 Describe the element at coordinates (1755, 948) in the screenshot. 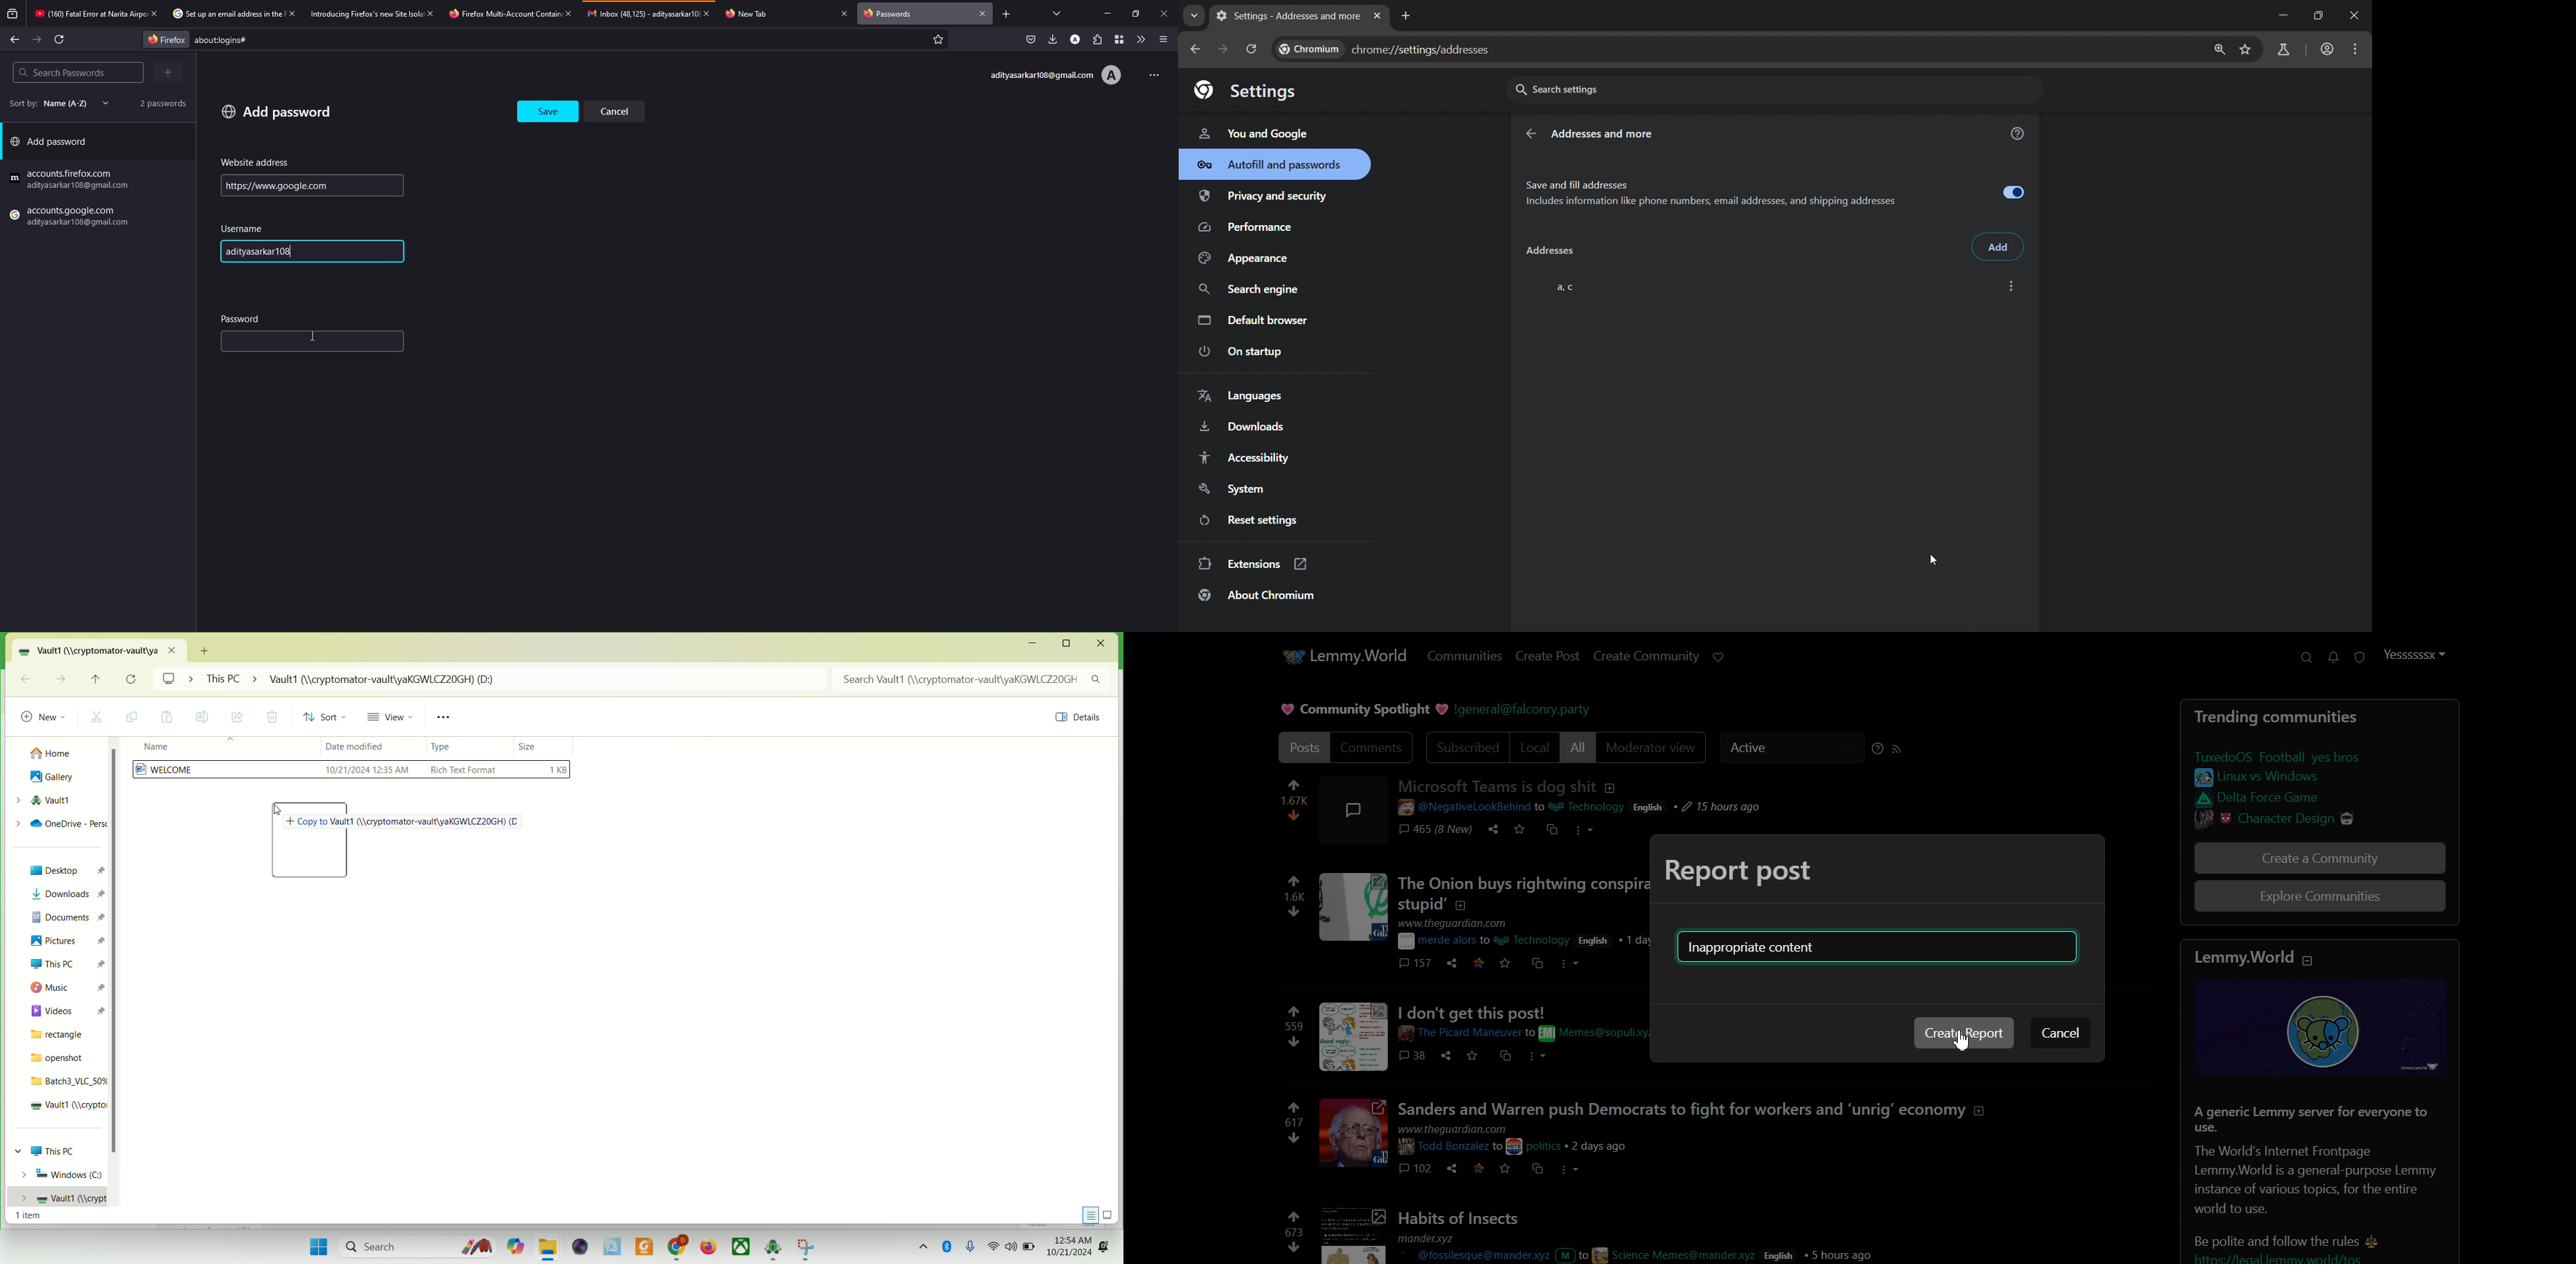

I see `Text` at that location.